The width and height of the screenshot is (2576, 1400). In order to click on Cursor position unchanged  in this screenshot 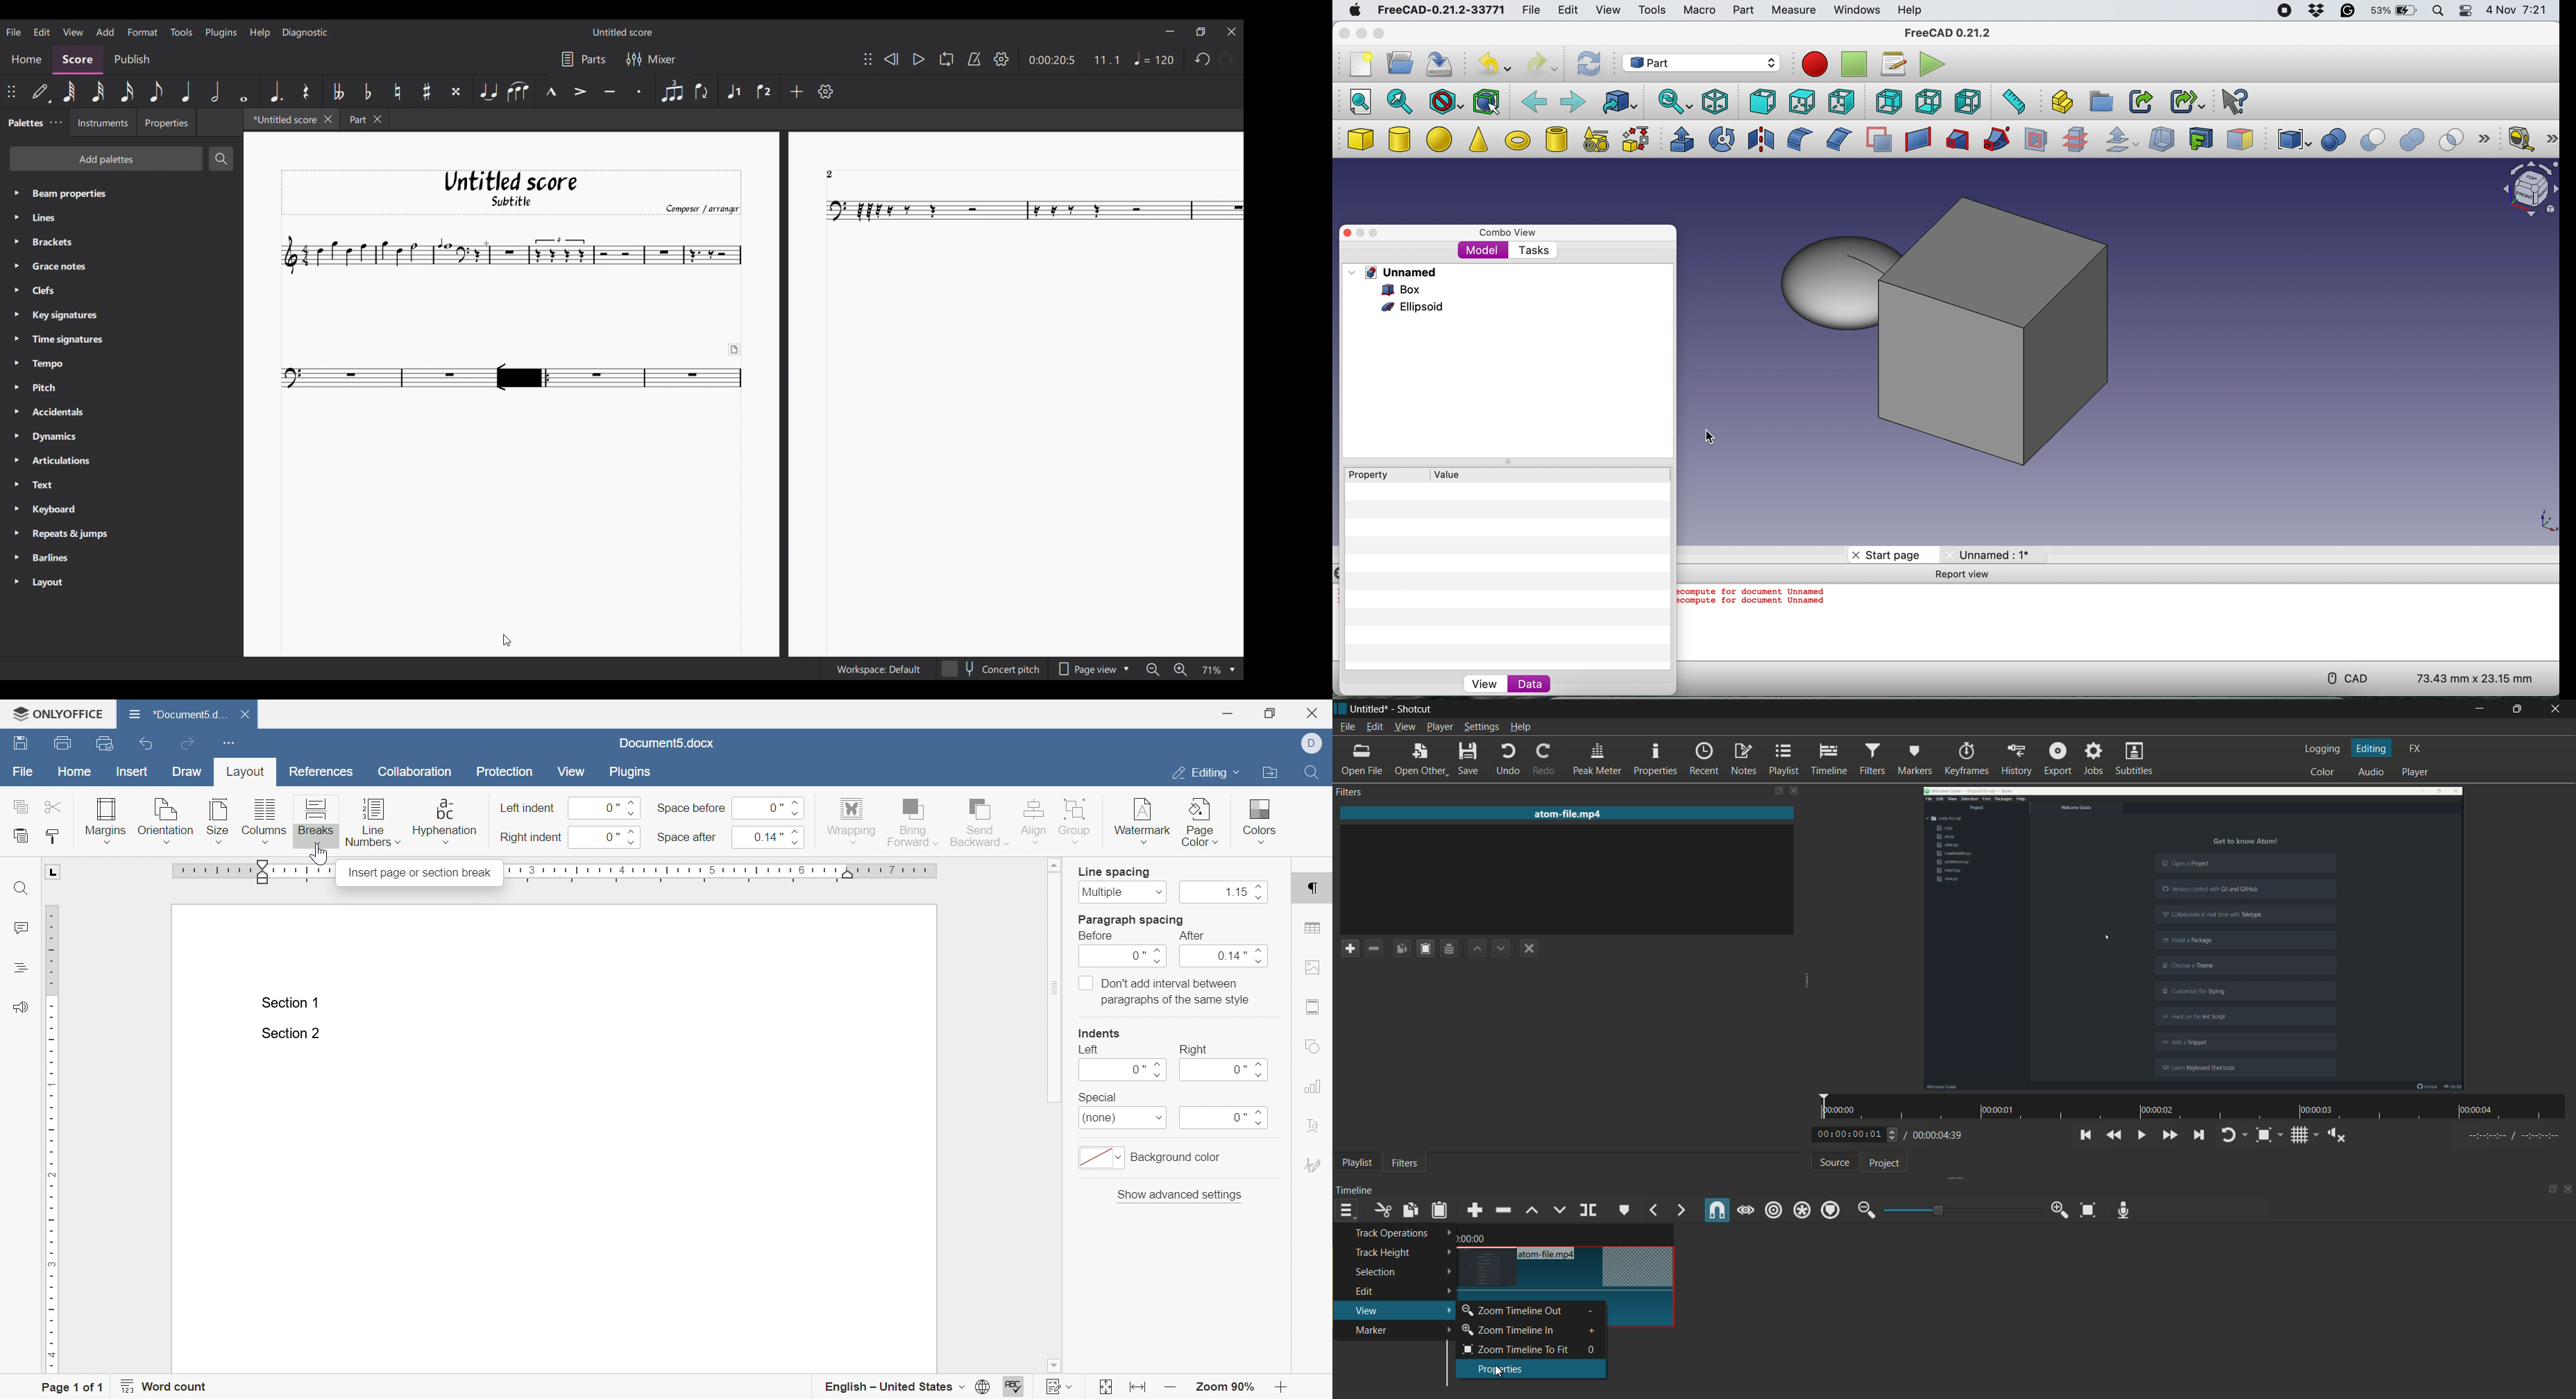, I will do `click(507, 640)`.